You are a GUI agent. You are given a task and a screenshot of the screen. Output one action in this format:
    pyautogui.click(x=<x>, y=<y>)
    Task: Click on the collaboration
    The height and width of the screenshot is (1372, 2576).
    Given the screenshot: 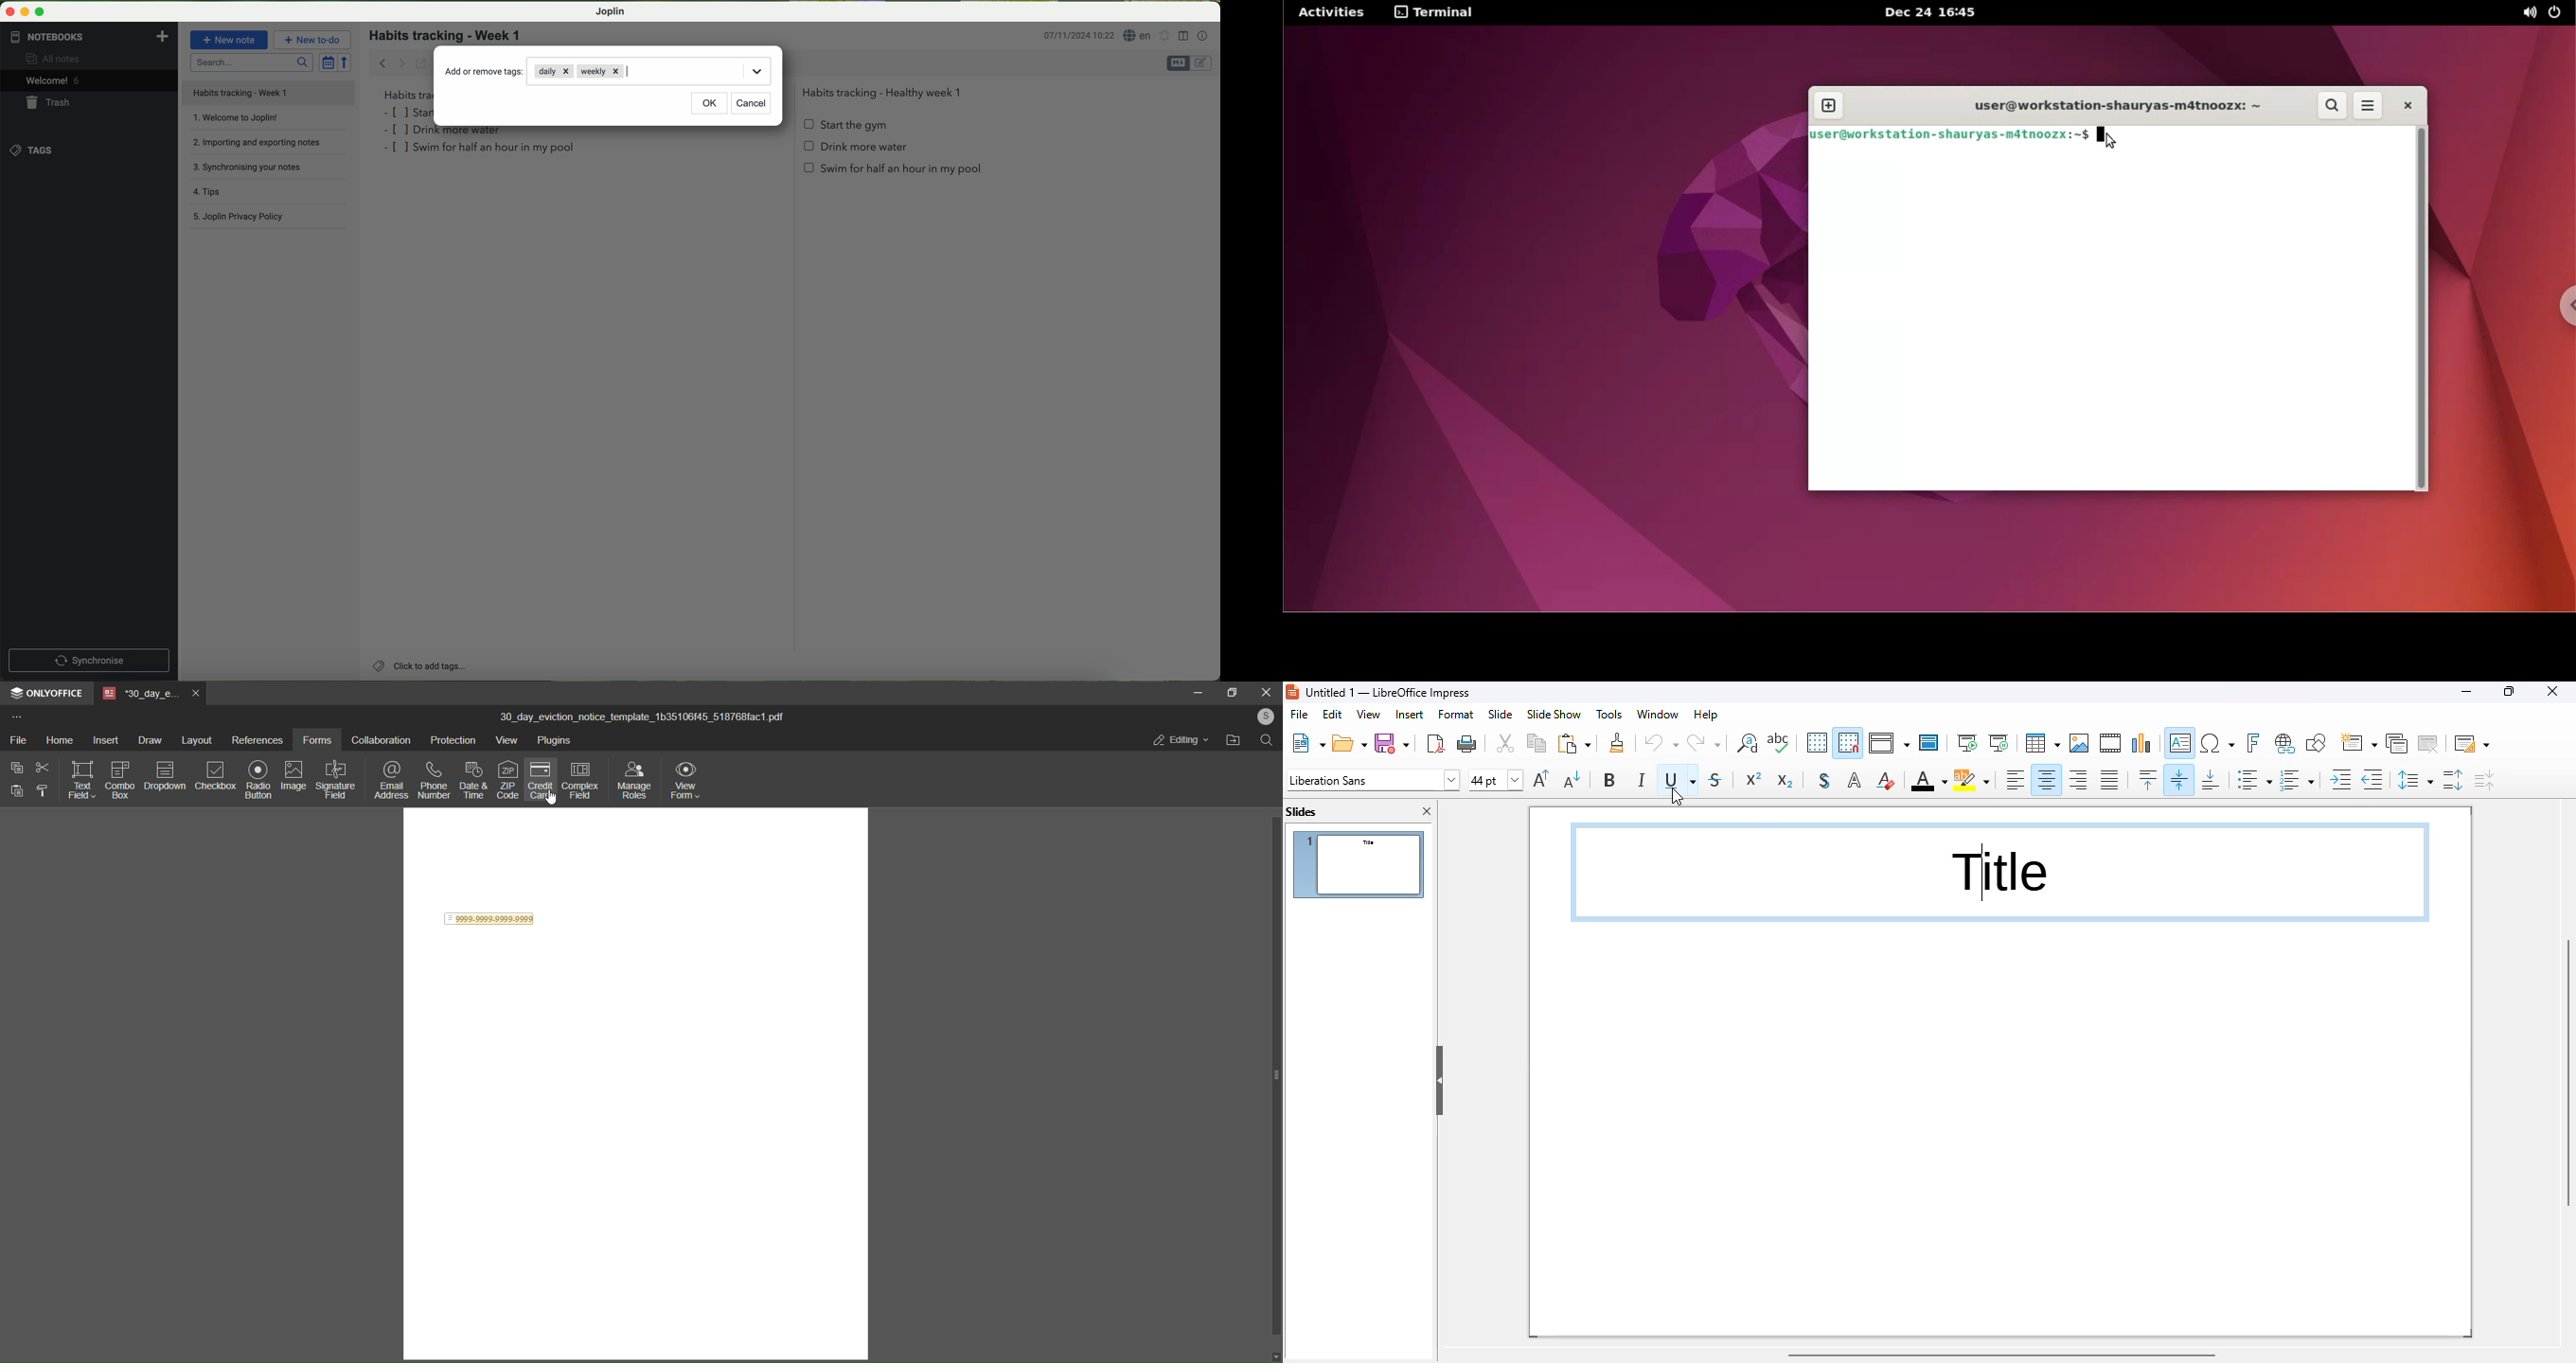 What is the action you would take?
    pyautogui.click(x=383, y=740)
    